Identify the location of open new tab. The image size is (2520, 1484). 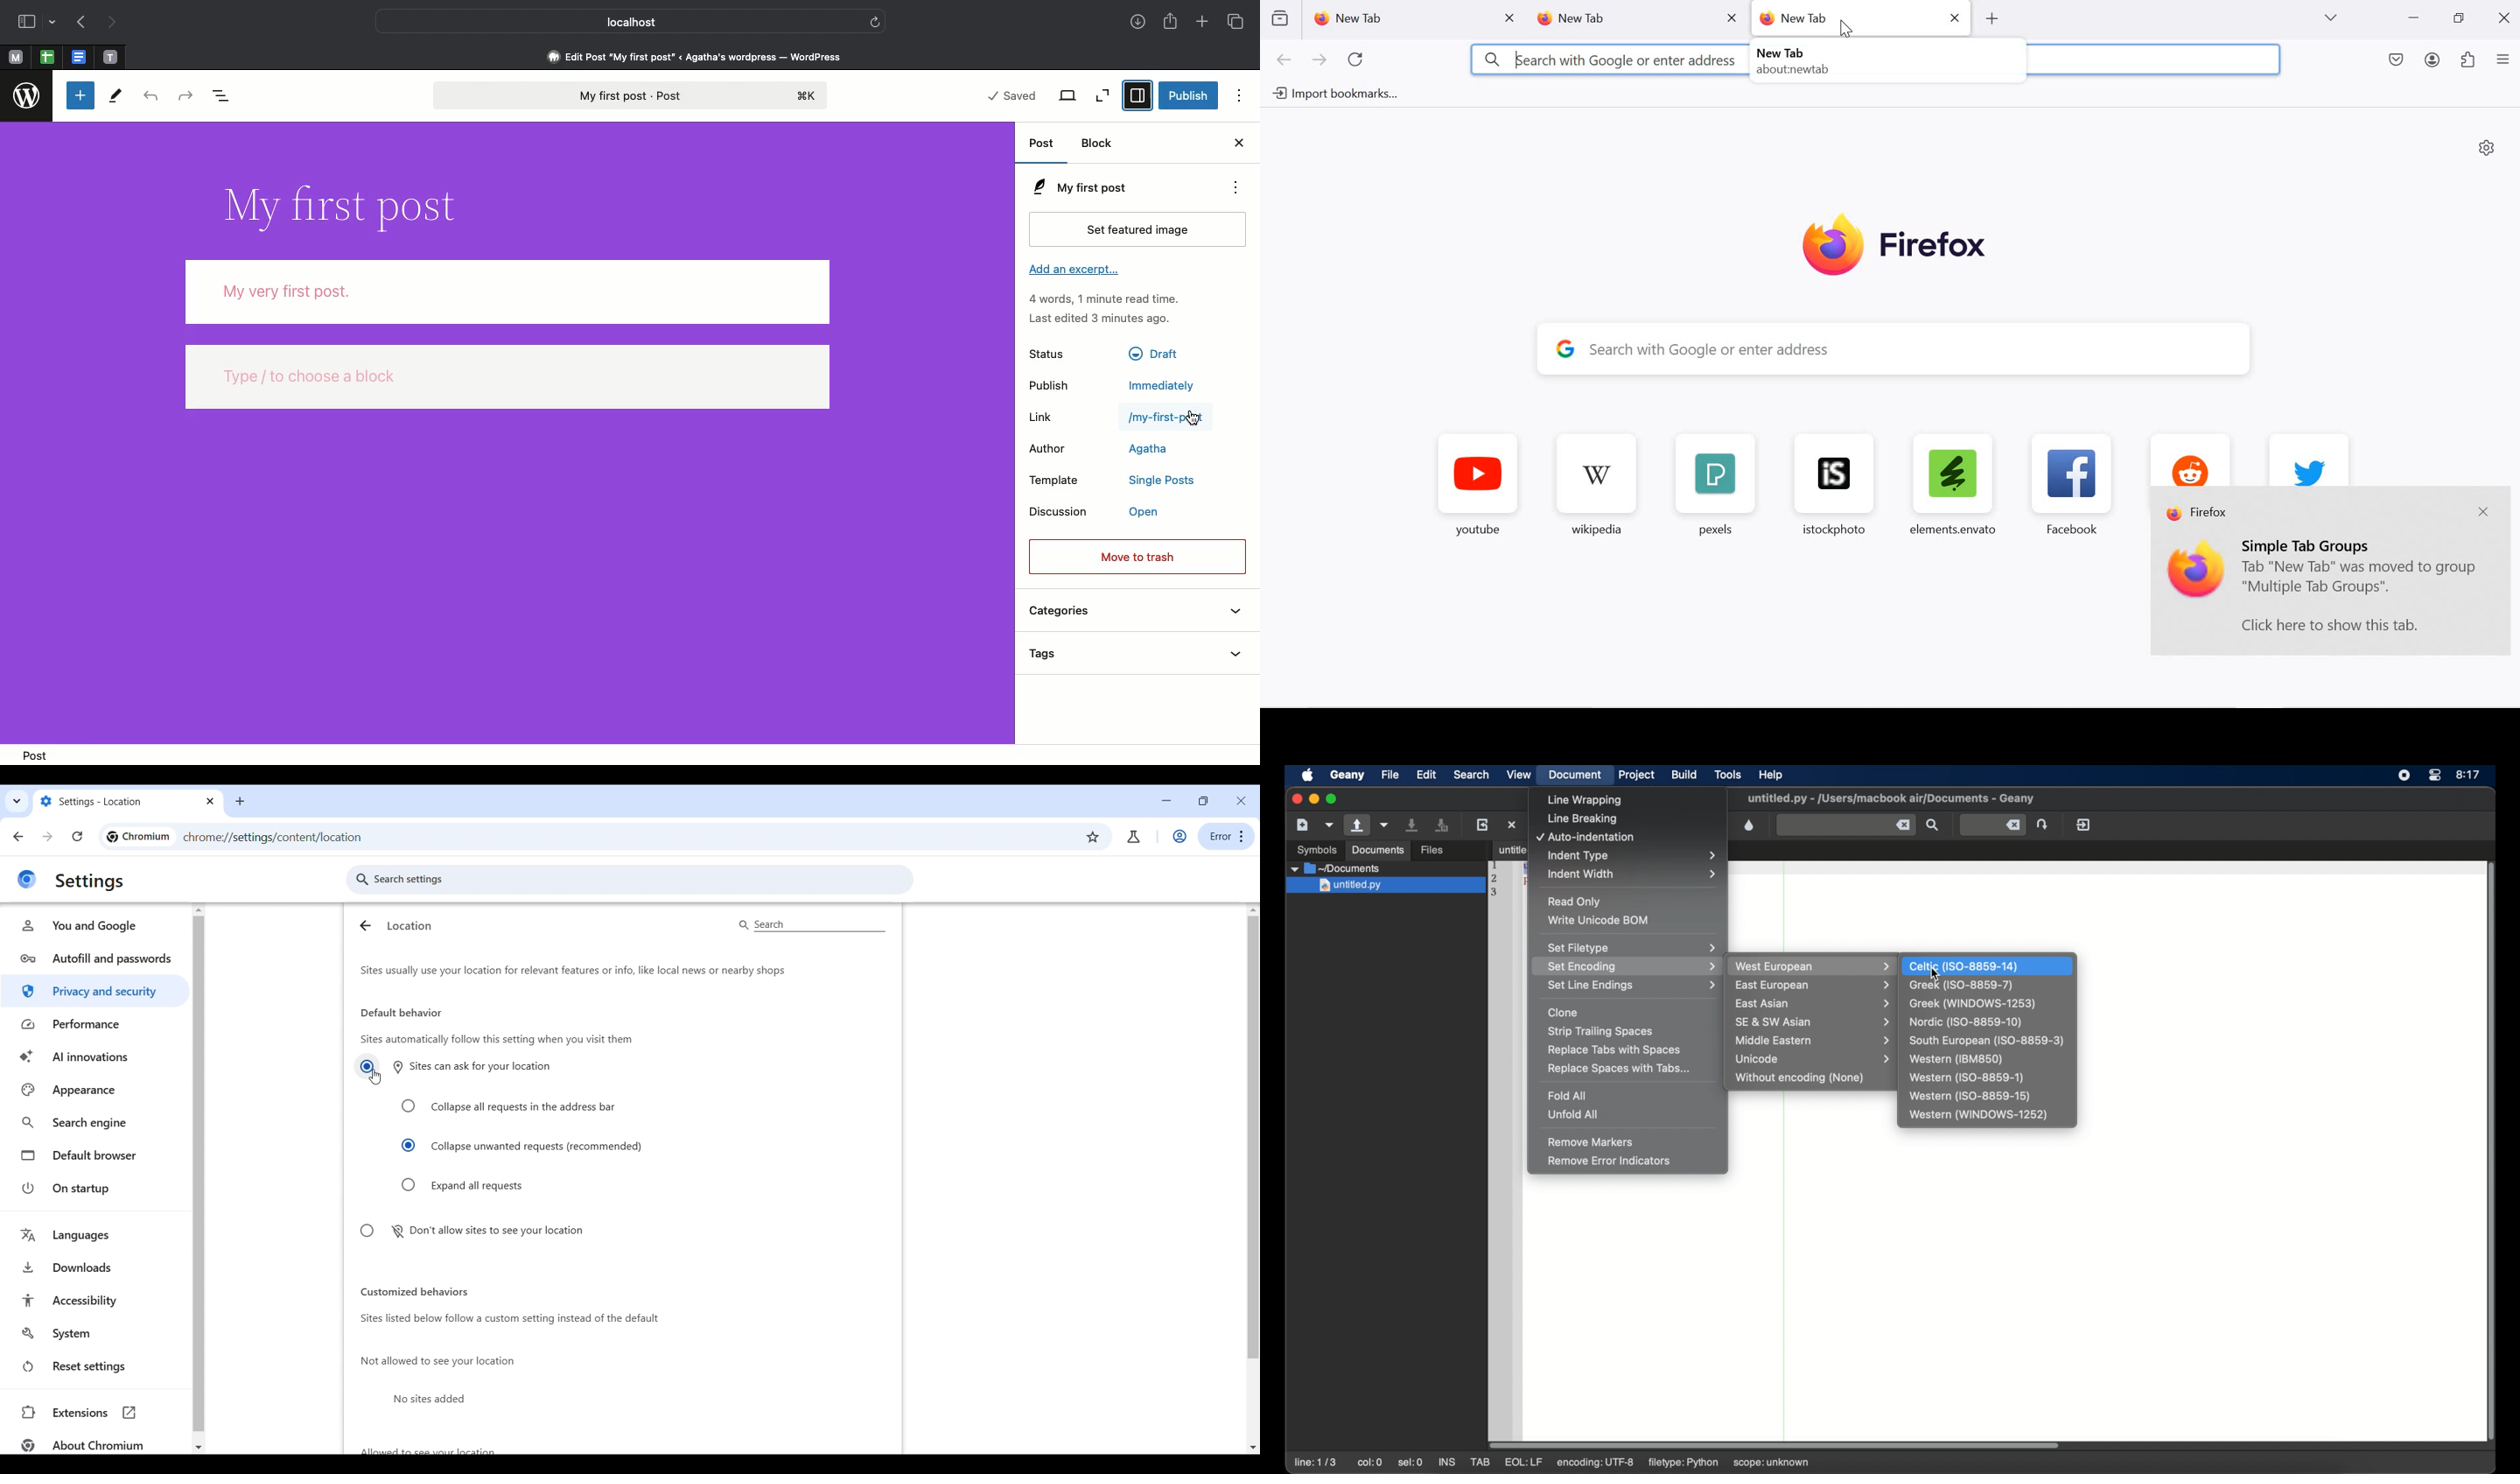
(1990, 18).